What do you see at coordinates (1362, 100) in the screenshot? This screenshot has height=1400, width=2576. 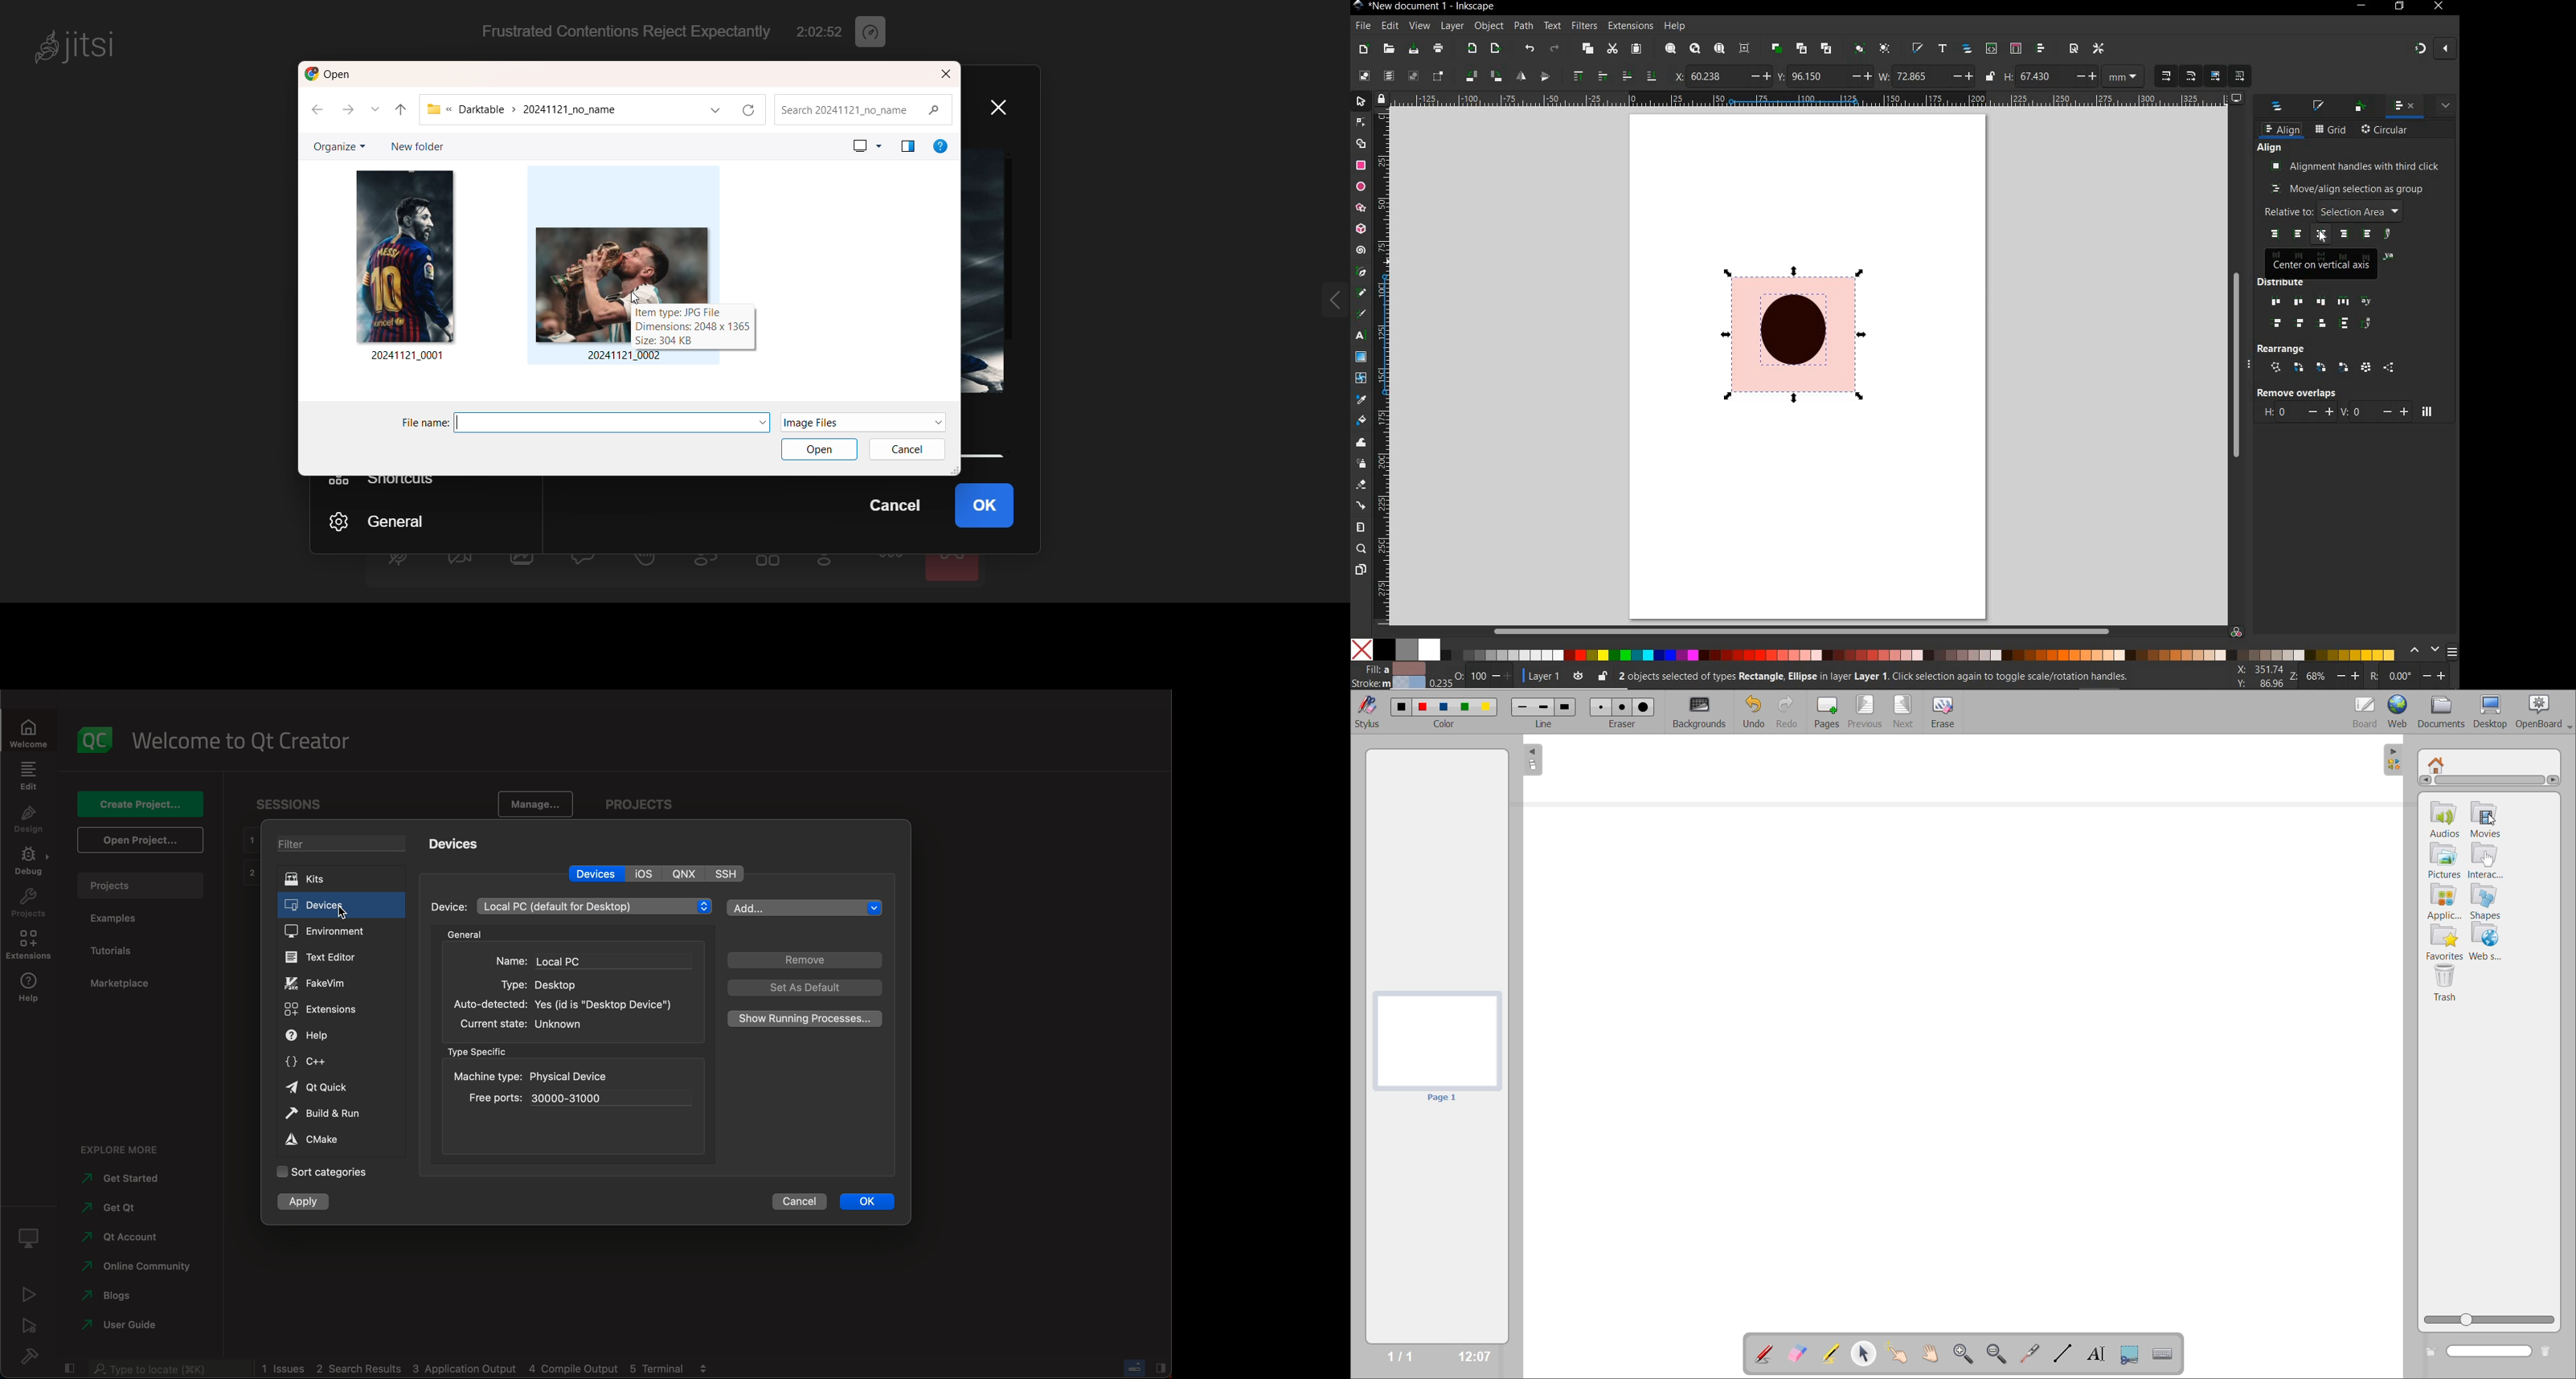 I see `select tool` at bounding box center [1362, 100].